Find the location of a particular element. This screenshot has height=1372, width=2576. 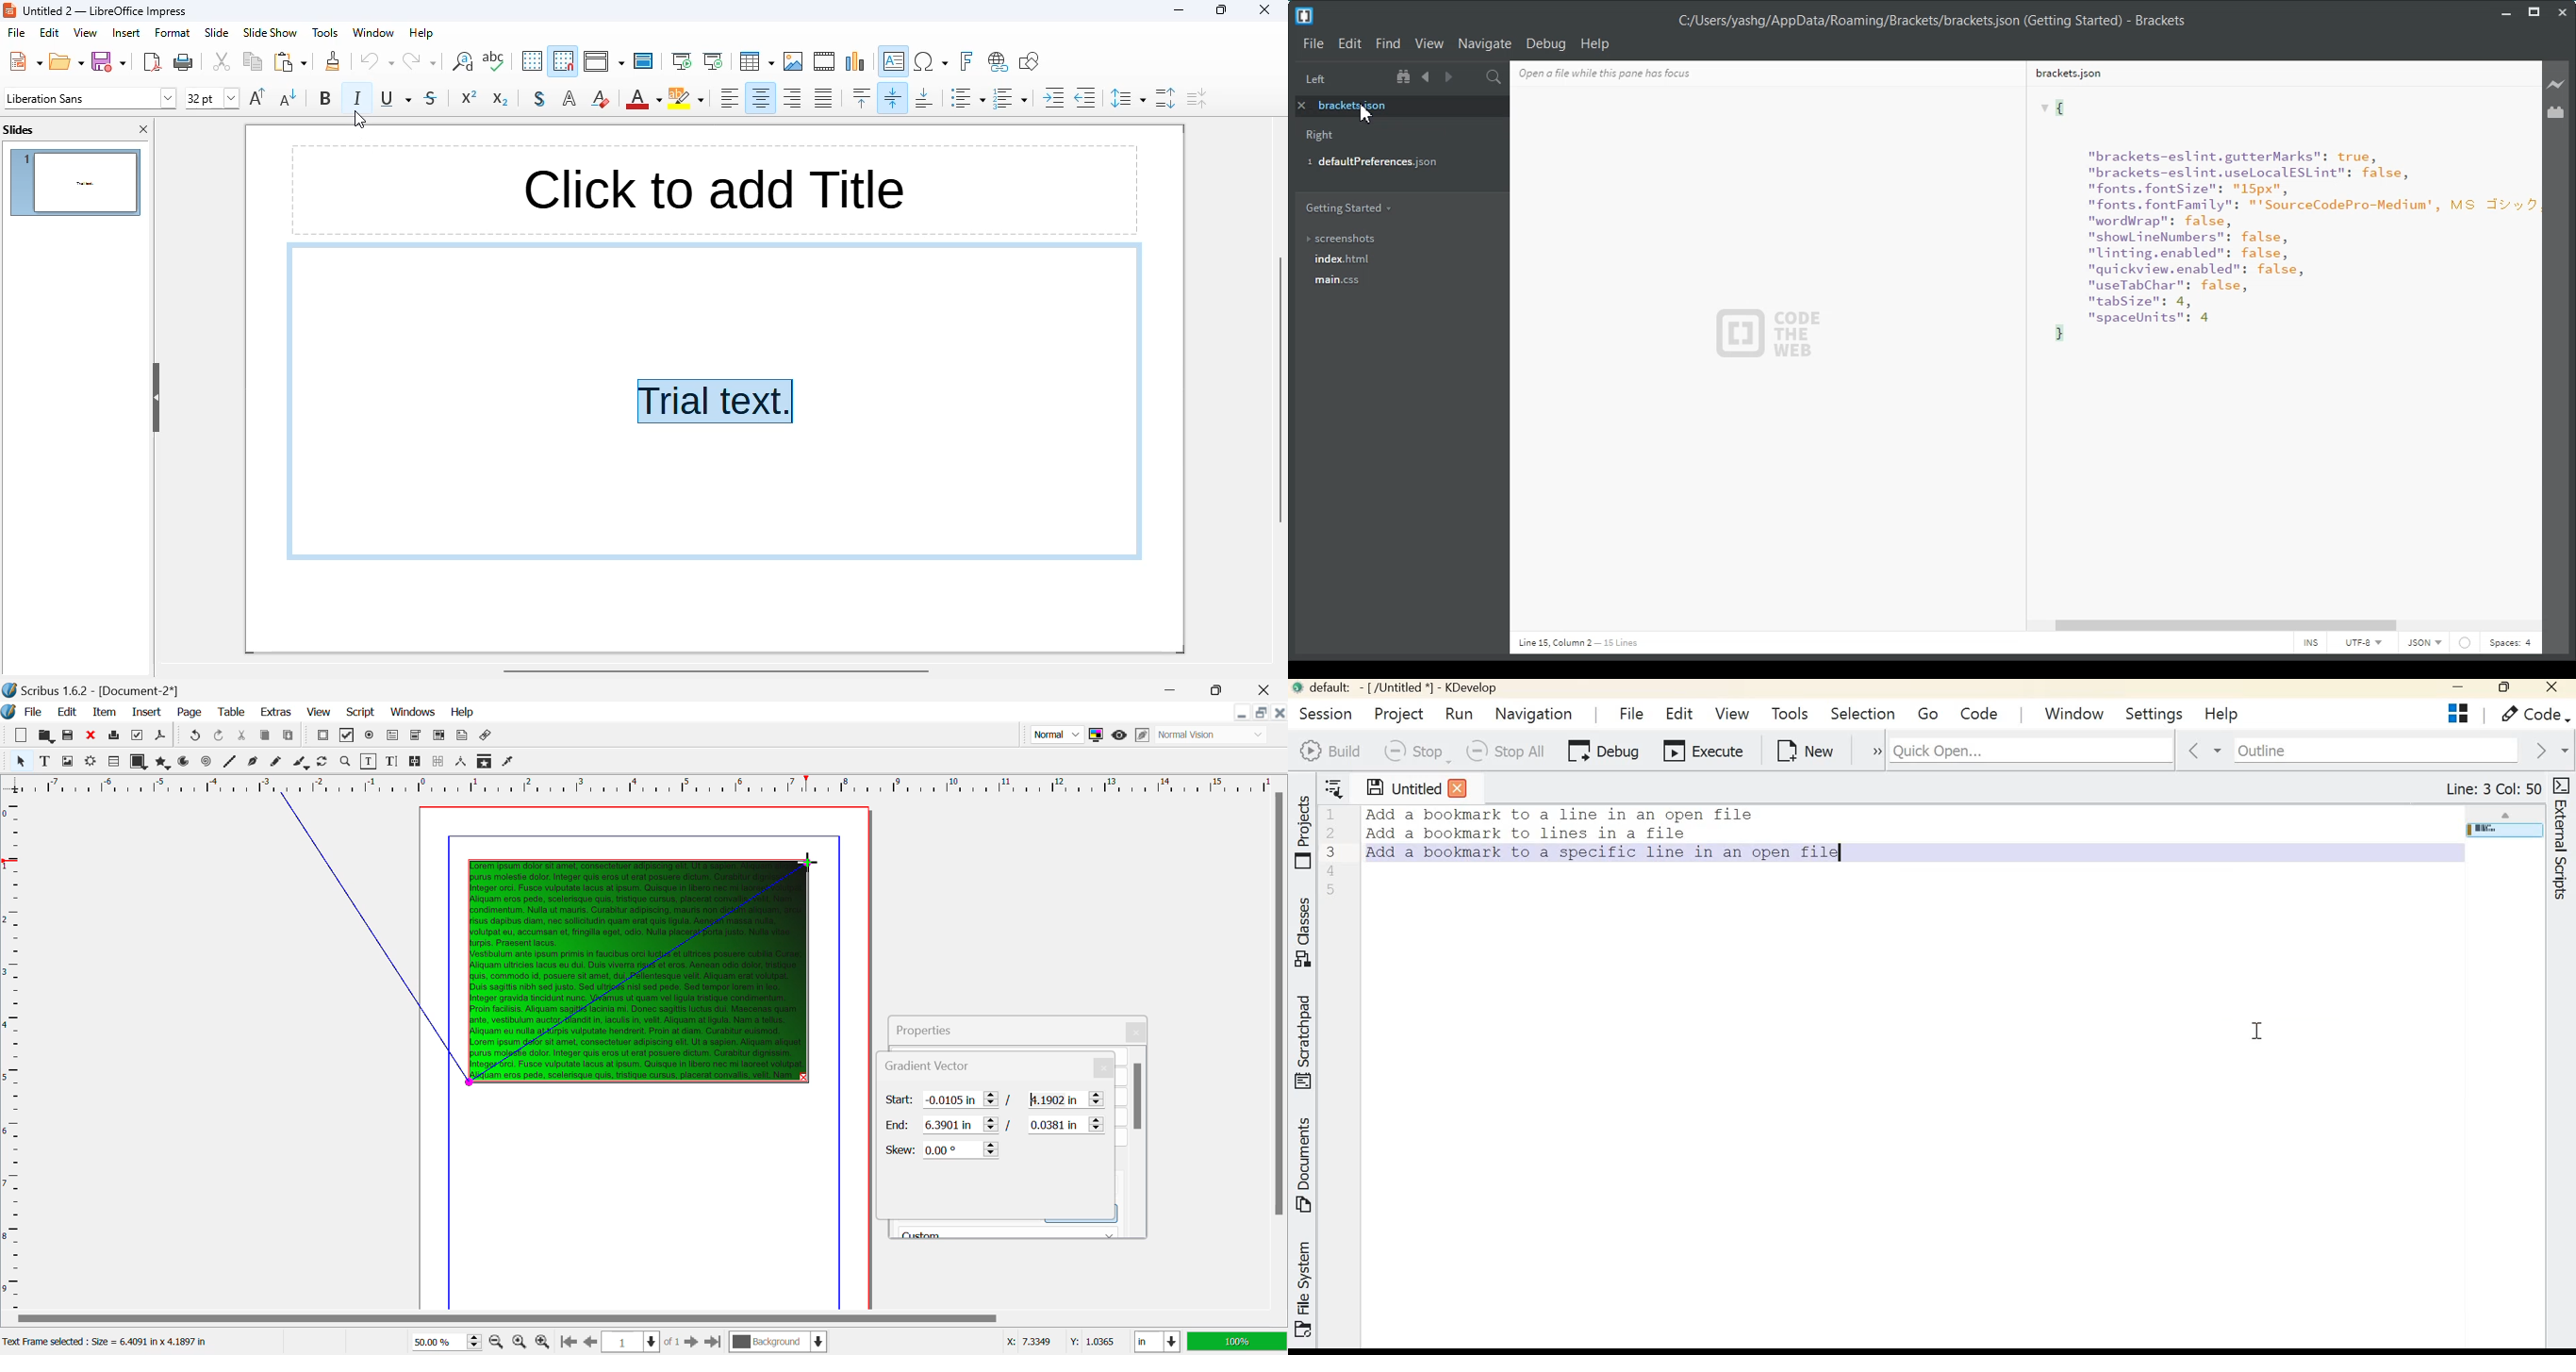

Vertical scroll bar is located at coordinates (2536, 338).